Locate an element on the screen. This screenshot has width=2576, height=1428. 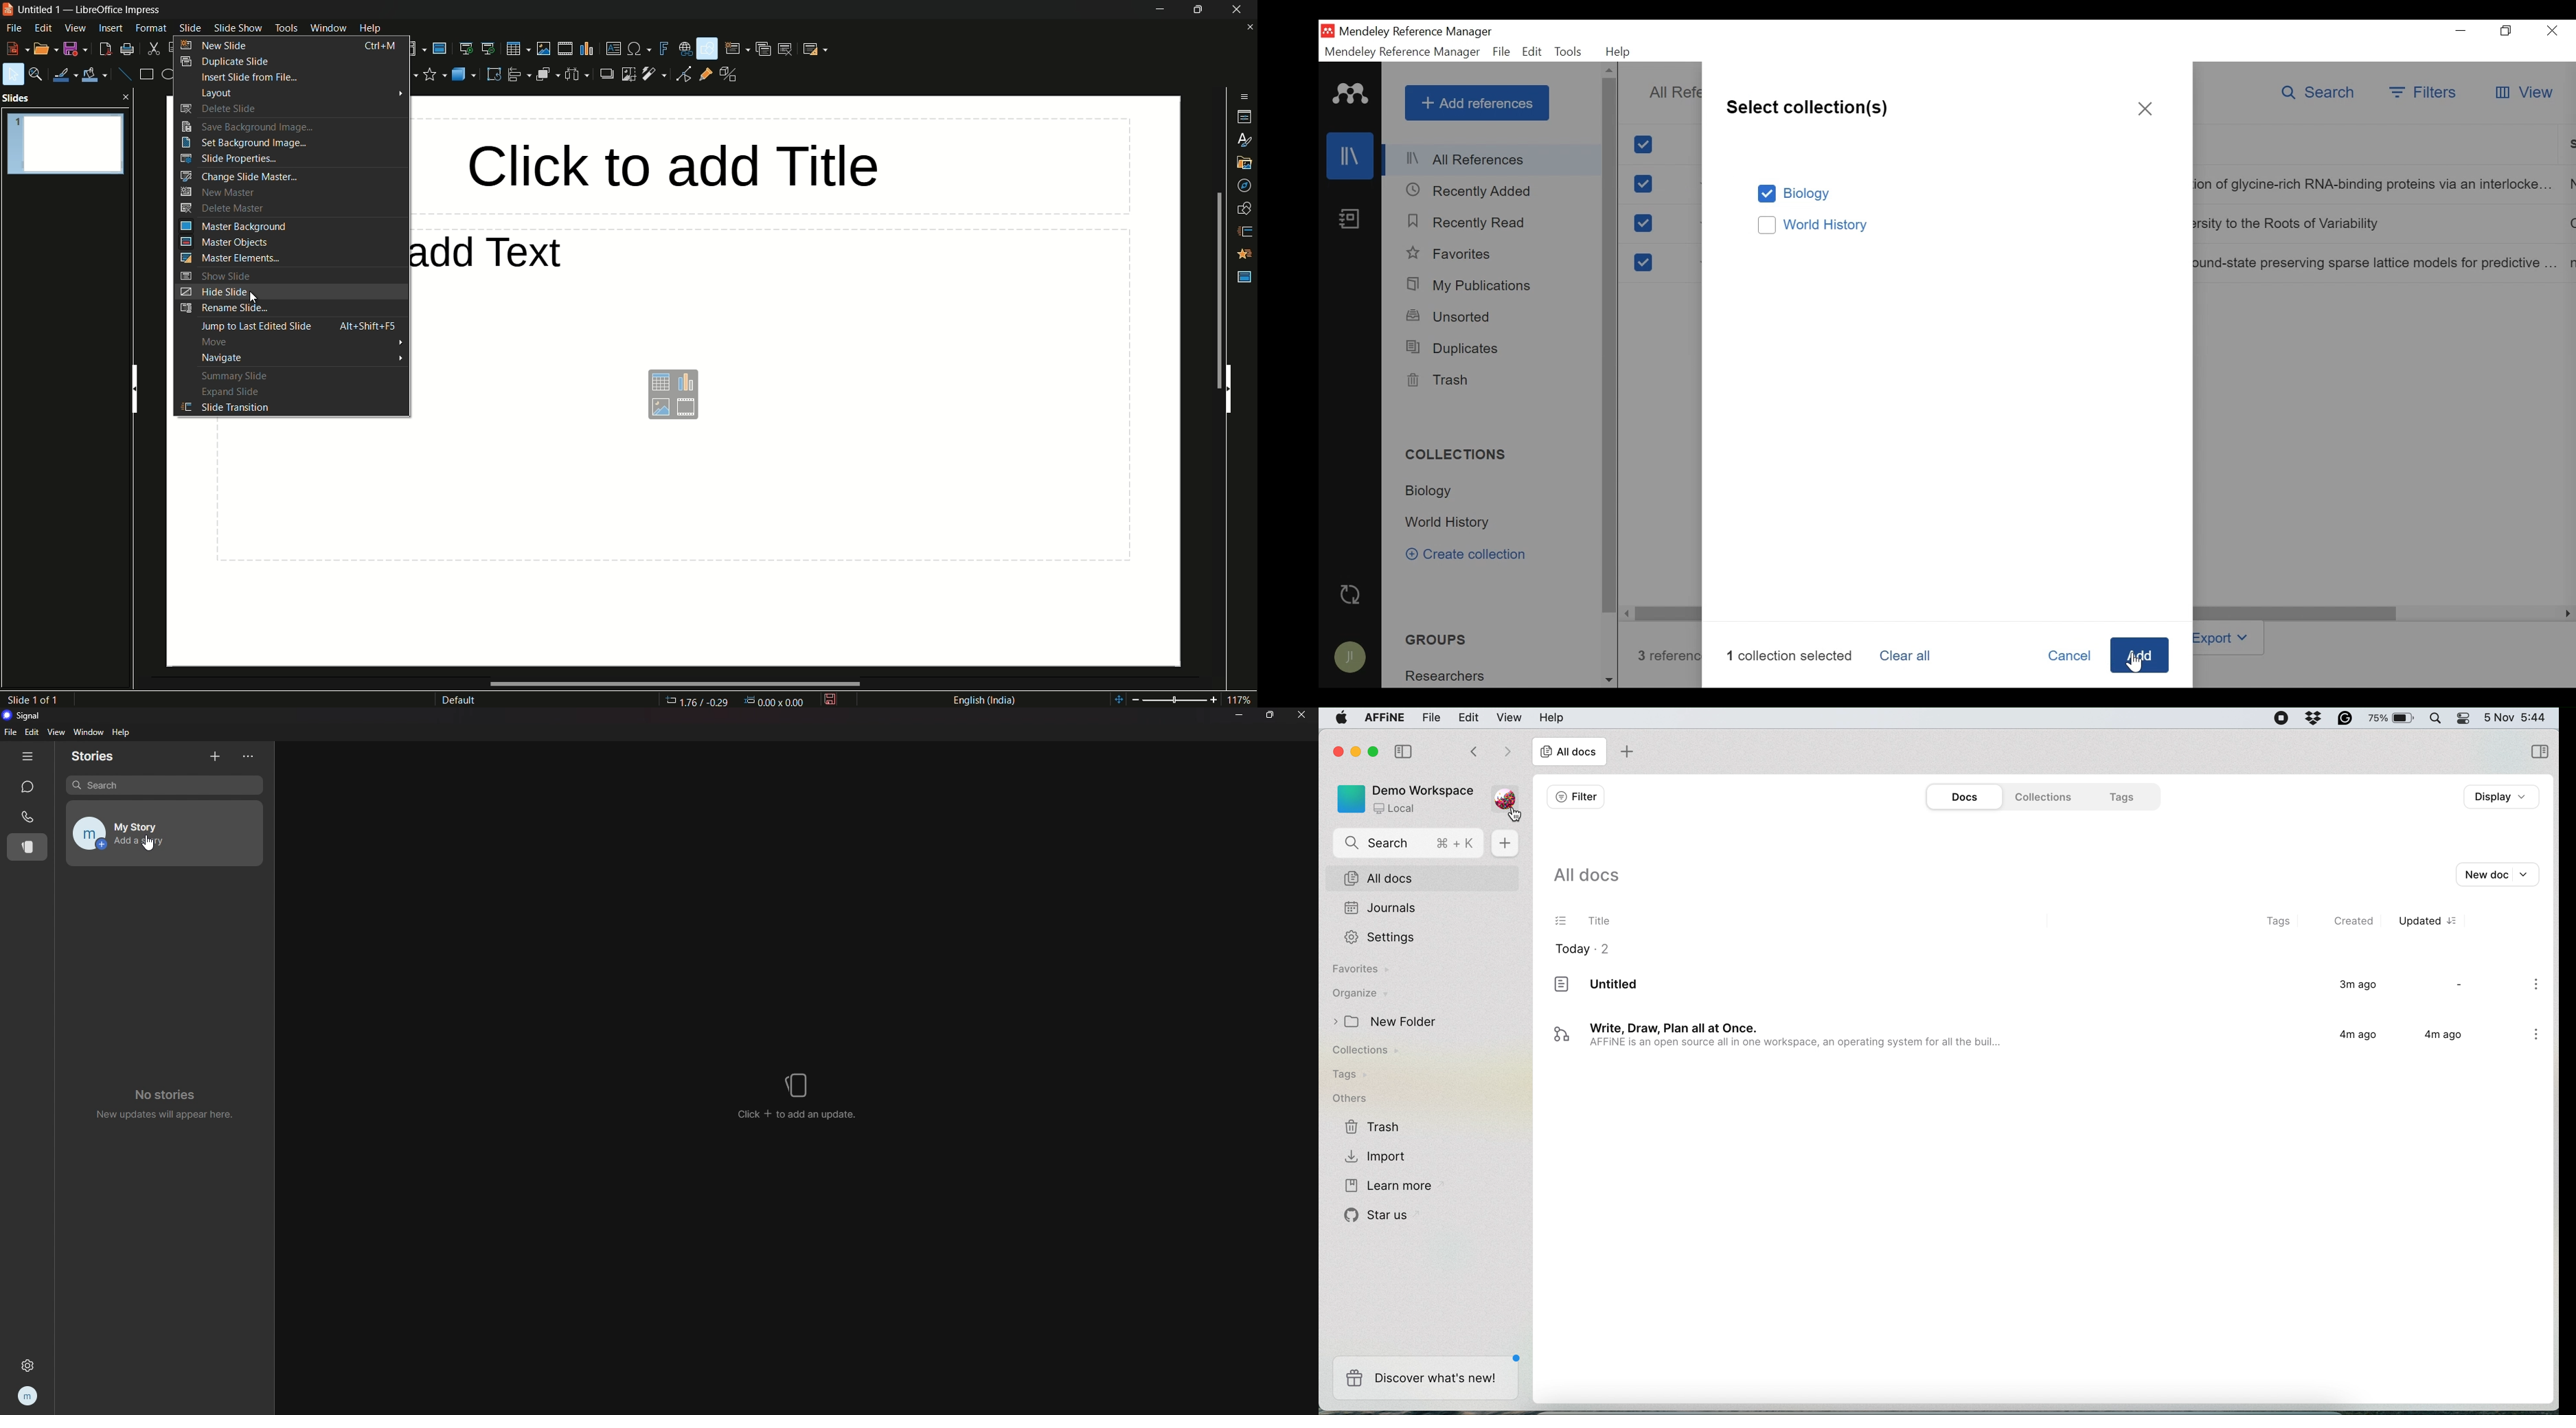
help is located at coordinates (122, 732).